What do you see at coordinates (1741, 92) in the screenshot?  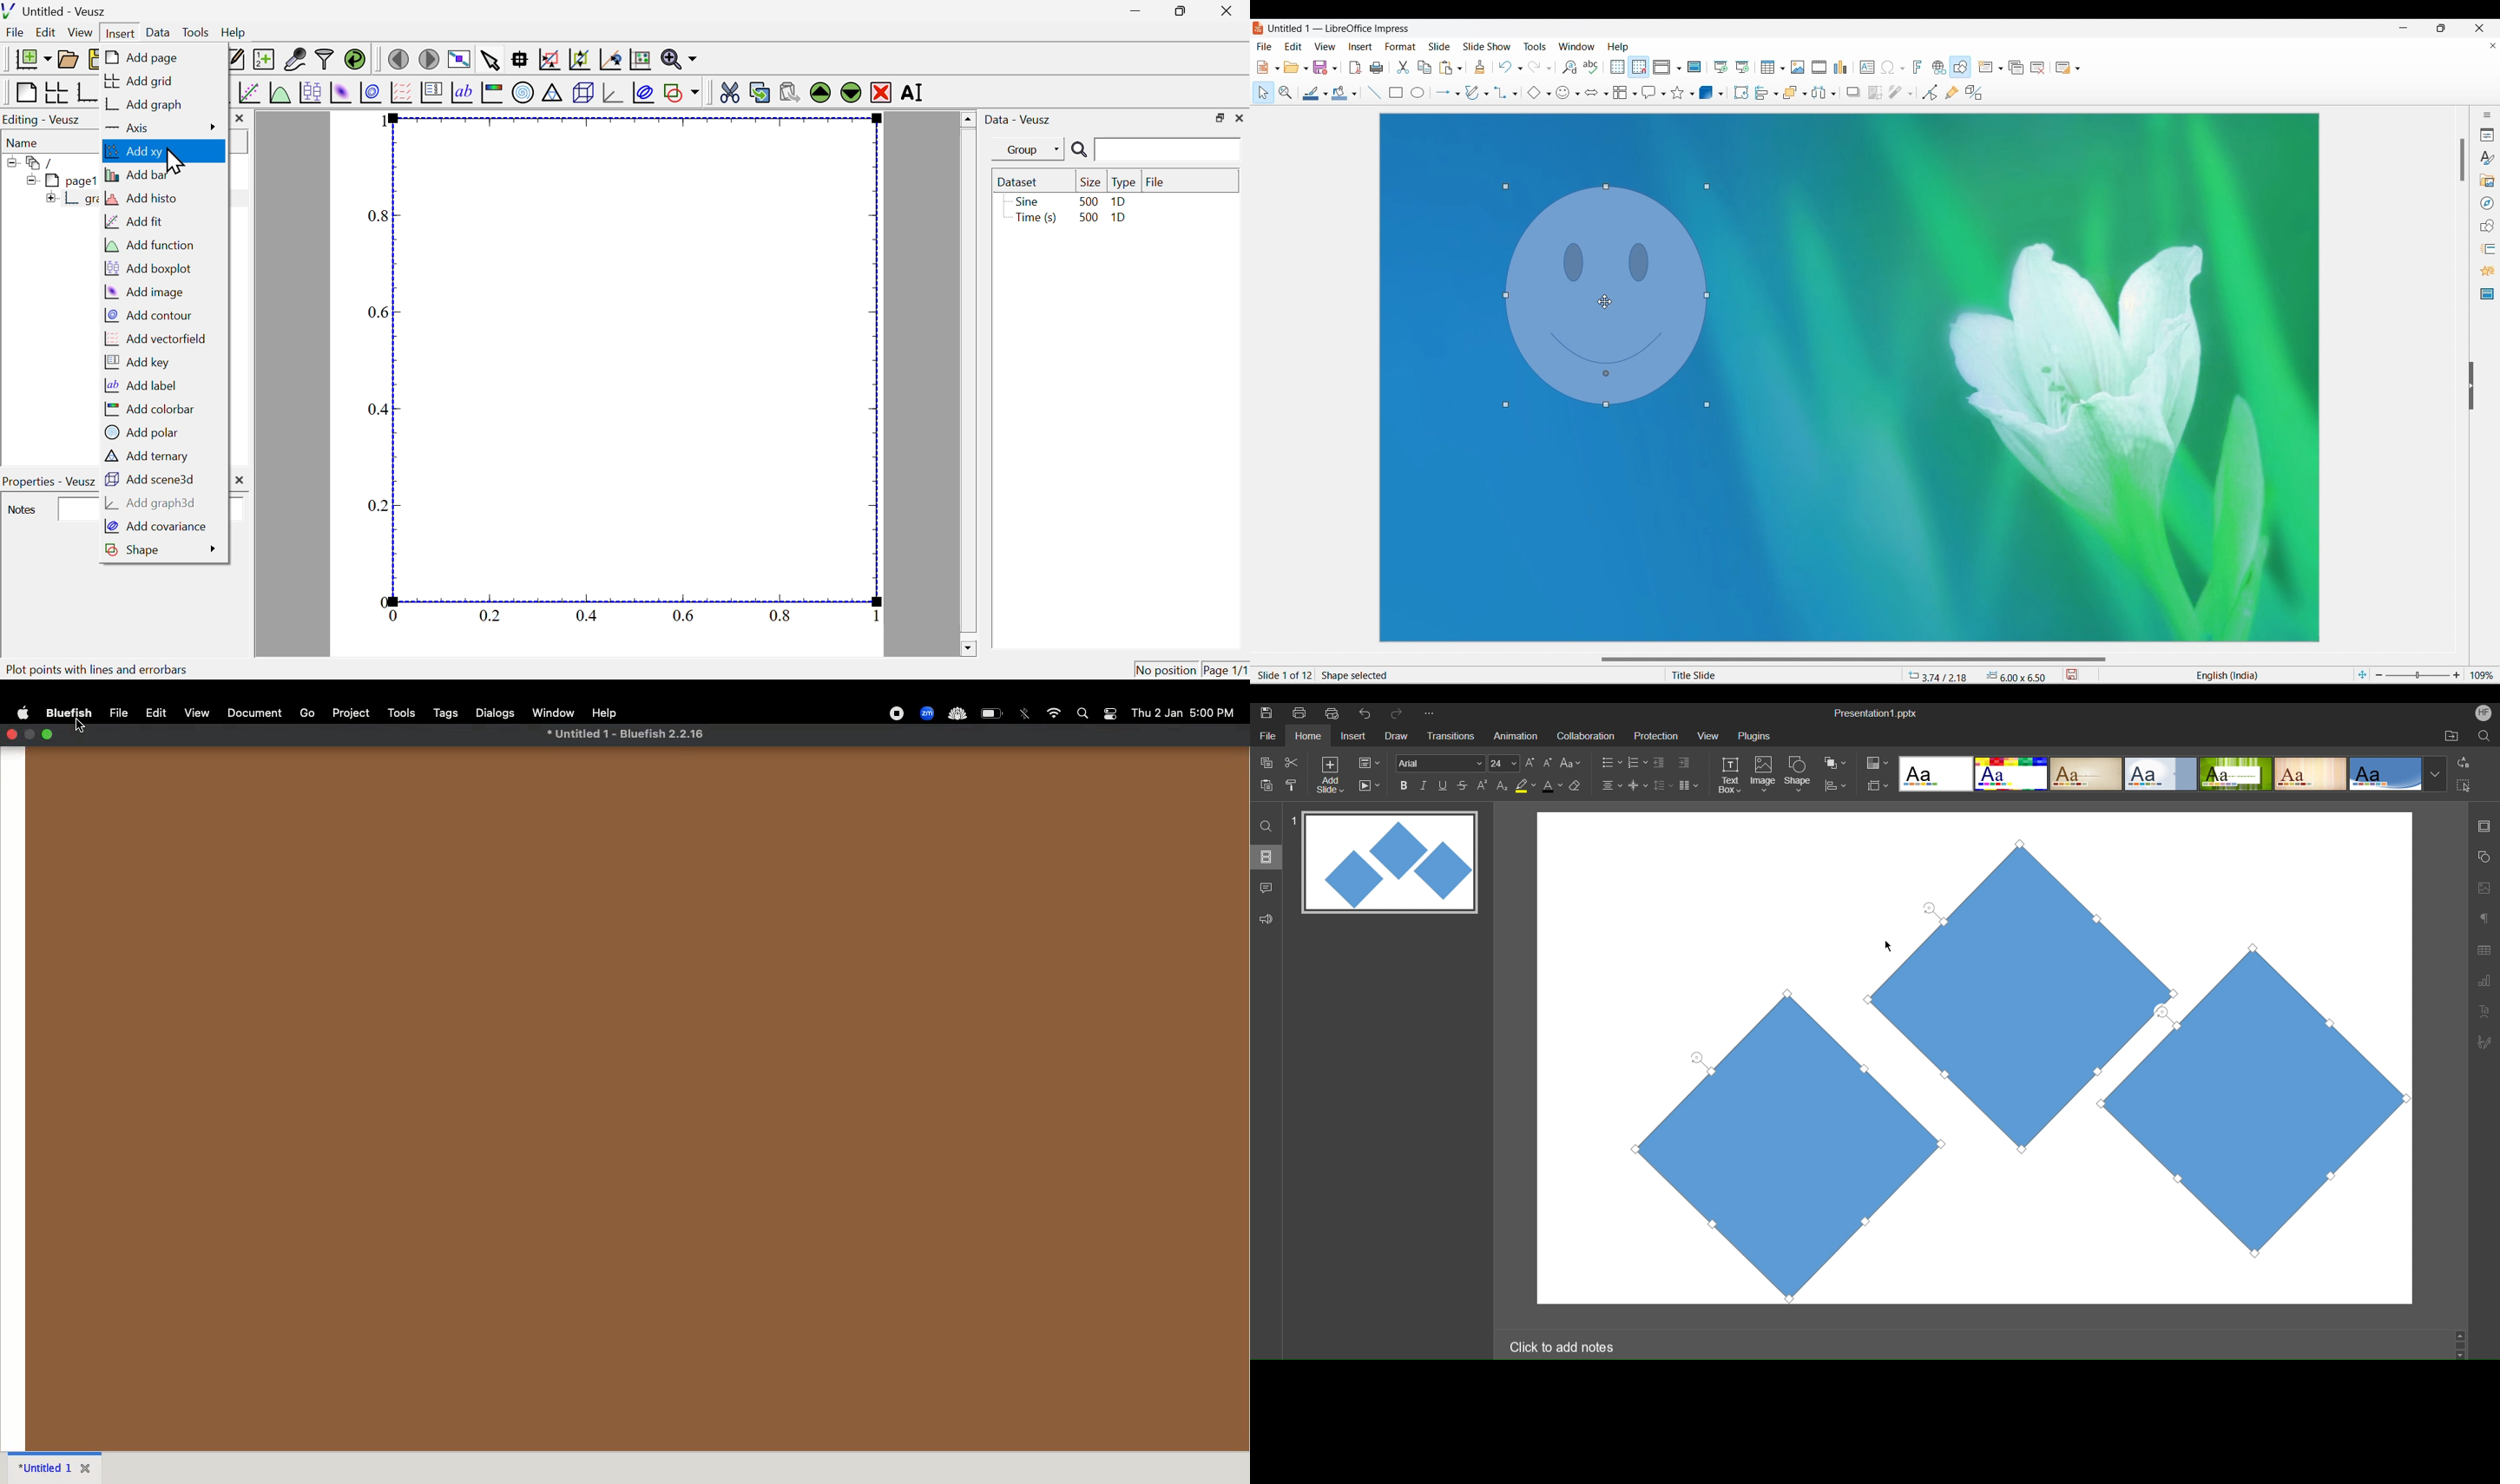 I see `Rotate` at bounding box center [1741, 92].